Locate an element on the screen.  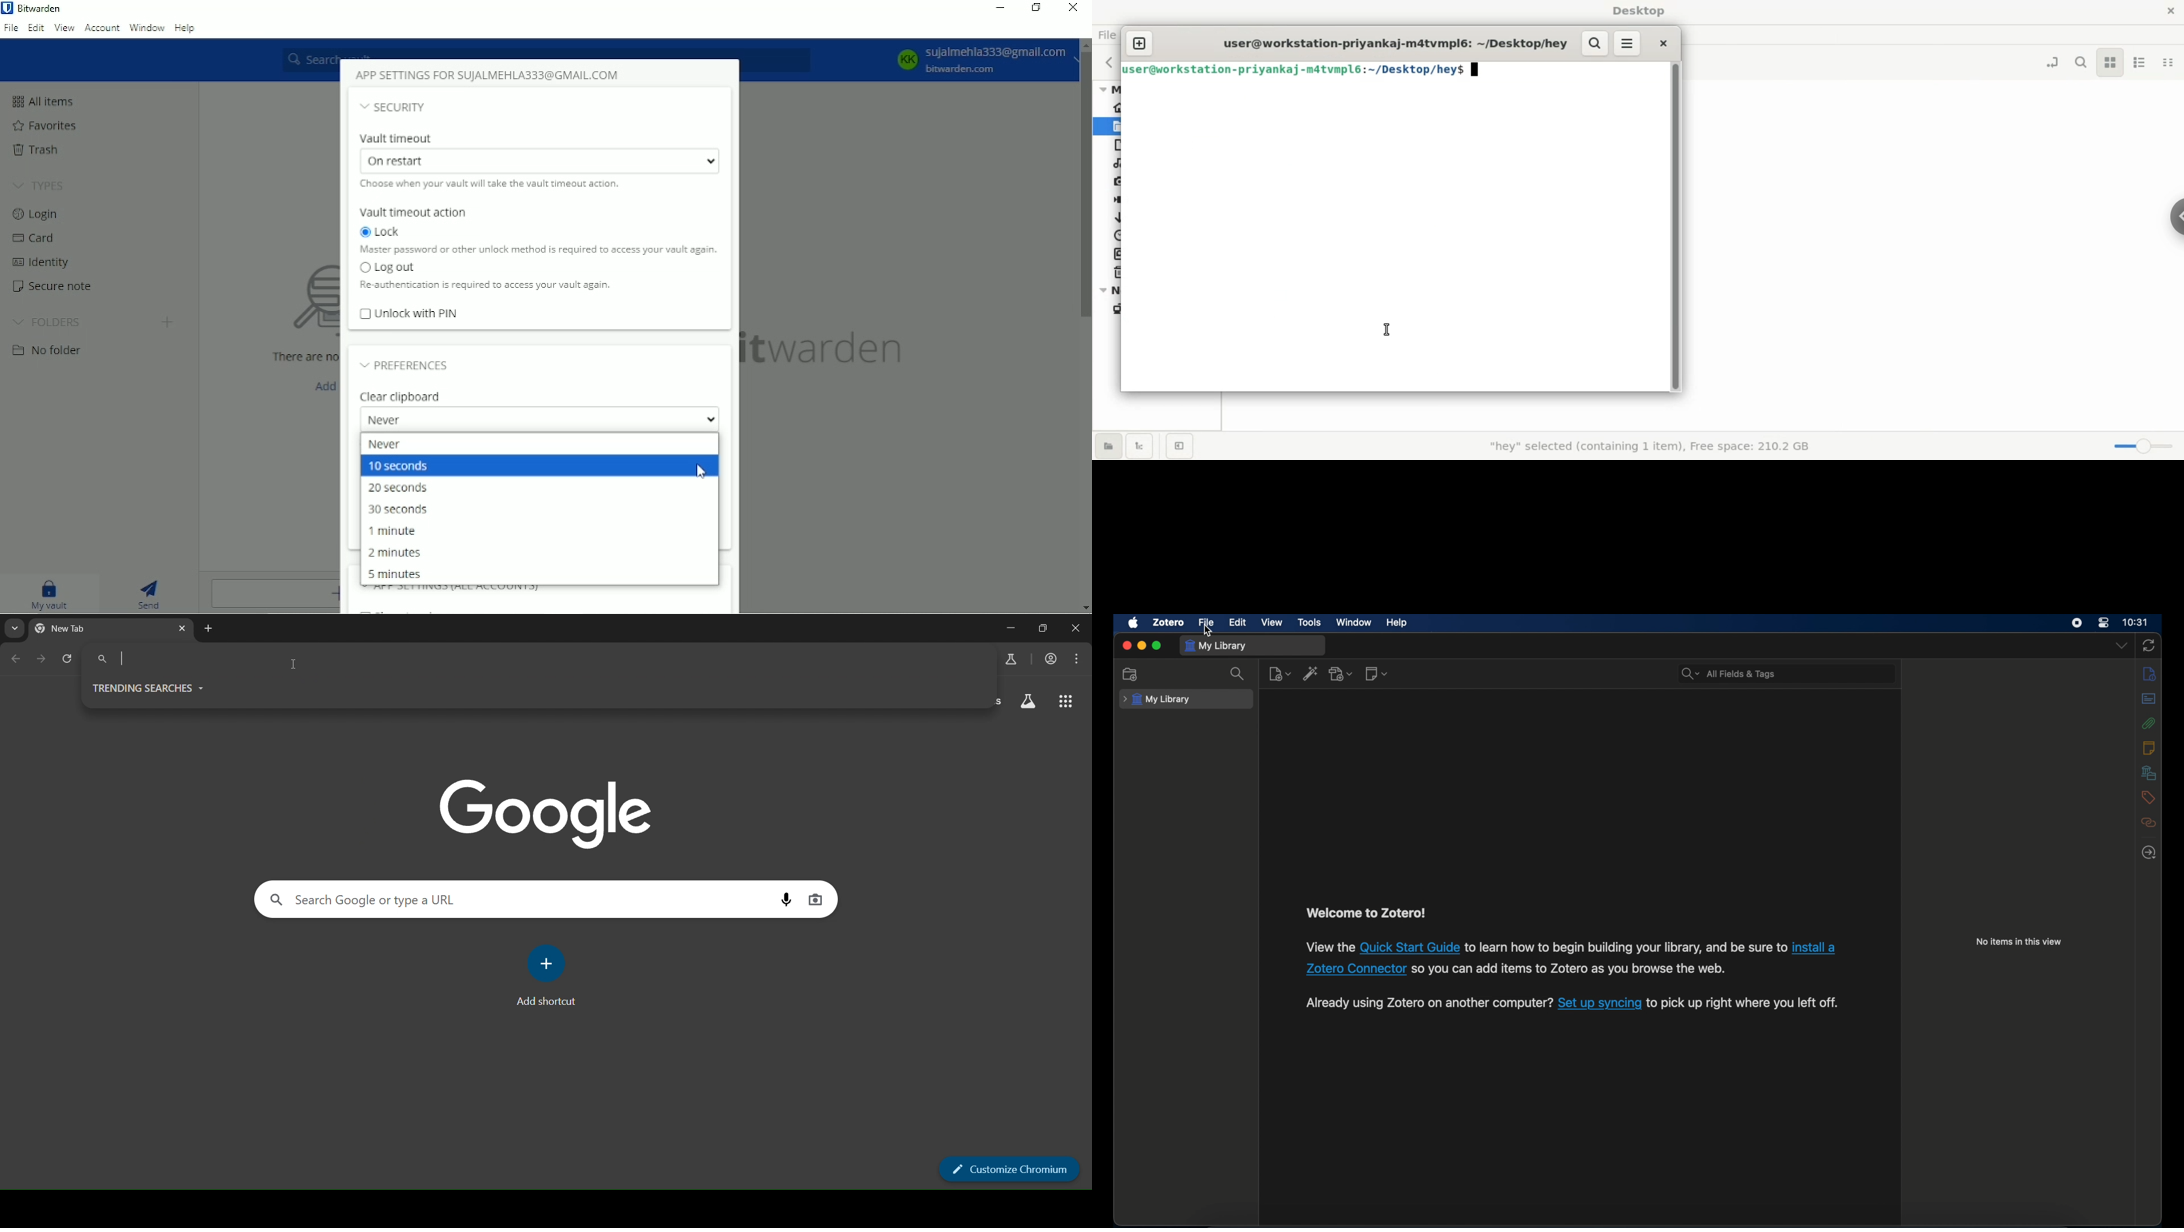
1 minute is located at coordinates (395, 531).